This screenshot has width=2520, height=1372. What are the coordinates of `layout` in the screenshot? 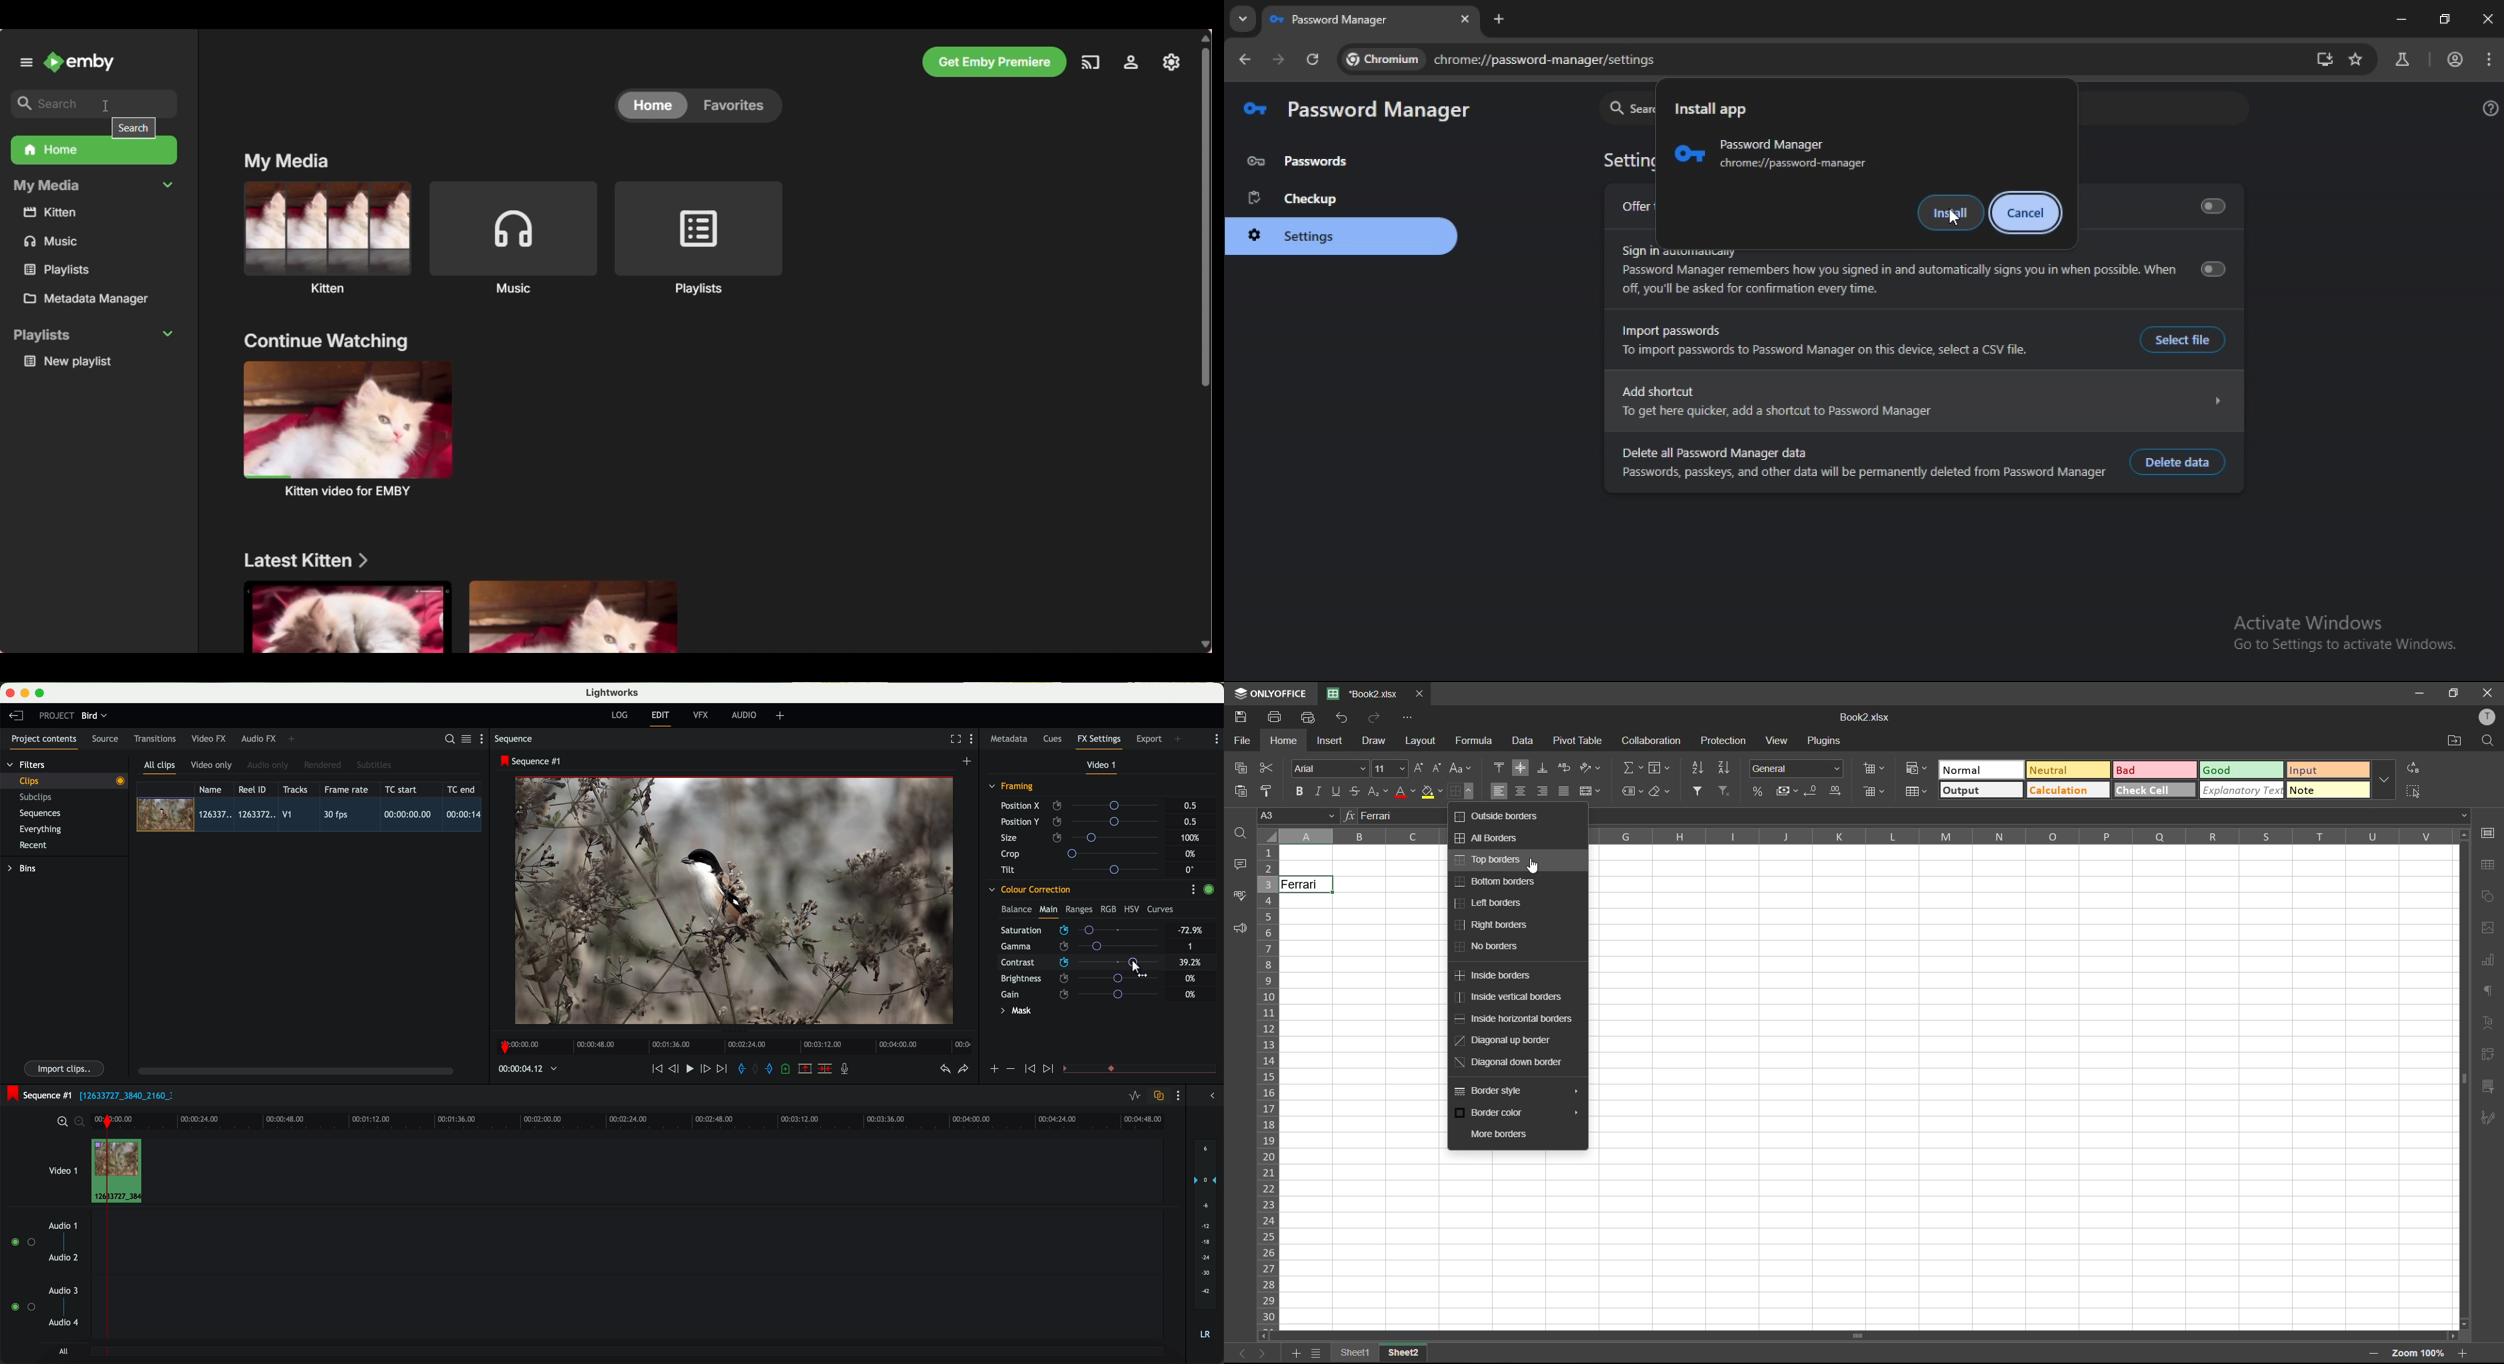 It's located at (1421, 742).